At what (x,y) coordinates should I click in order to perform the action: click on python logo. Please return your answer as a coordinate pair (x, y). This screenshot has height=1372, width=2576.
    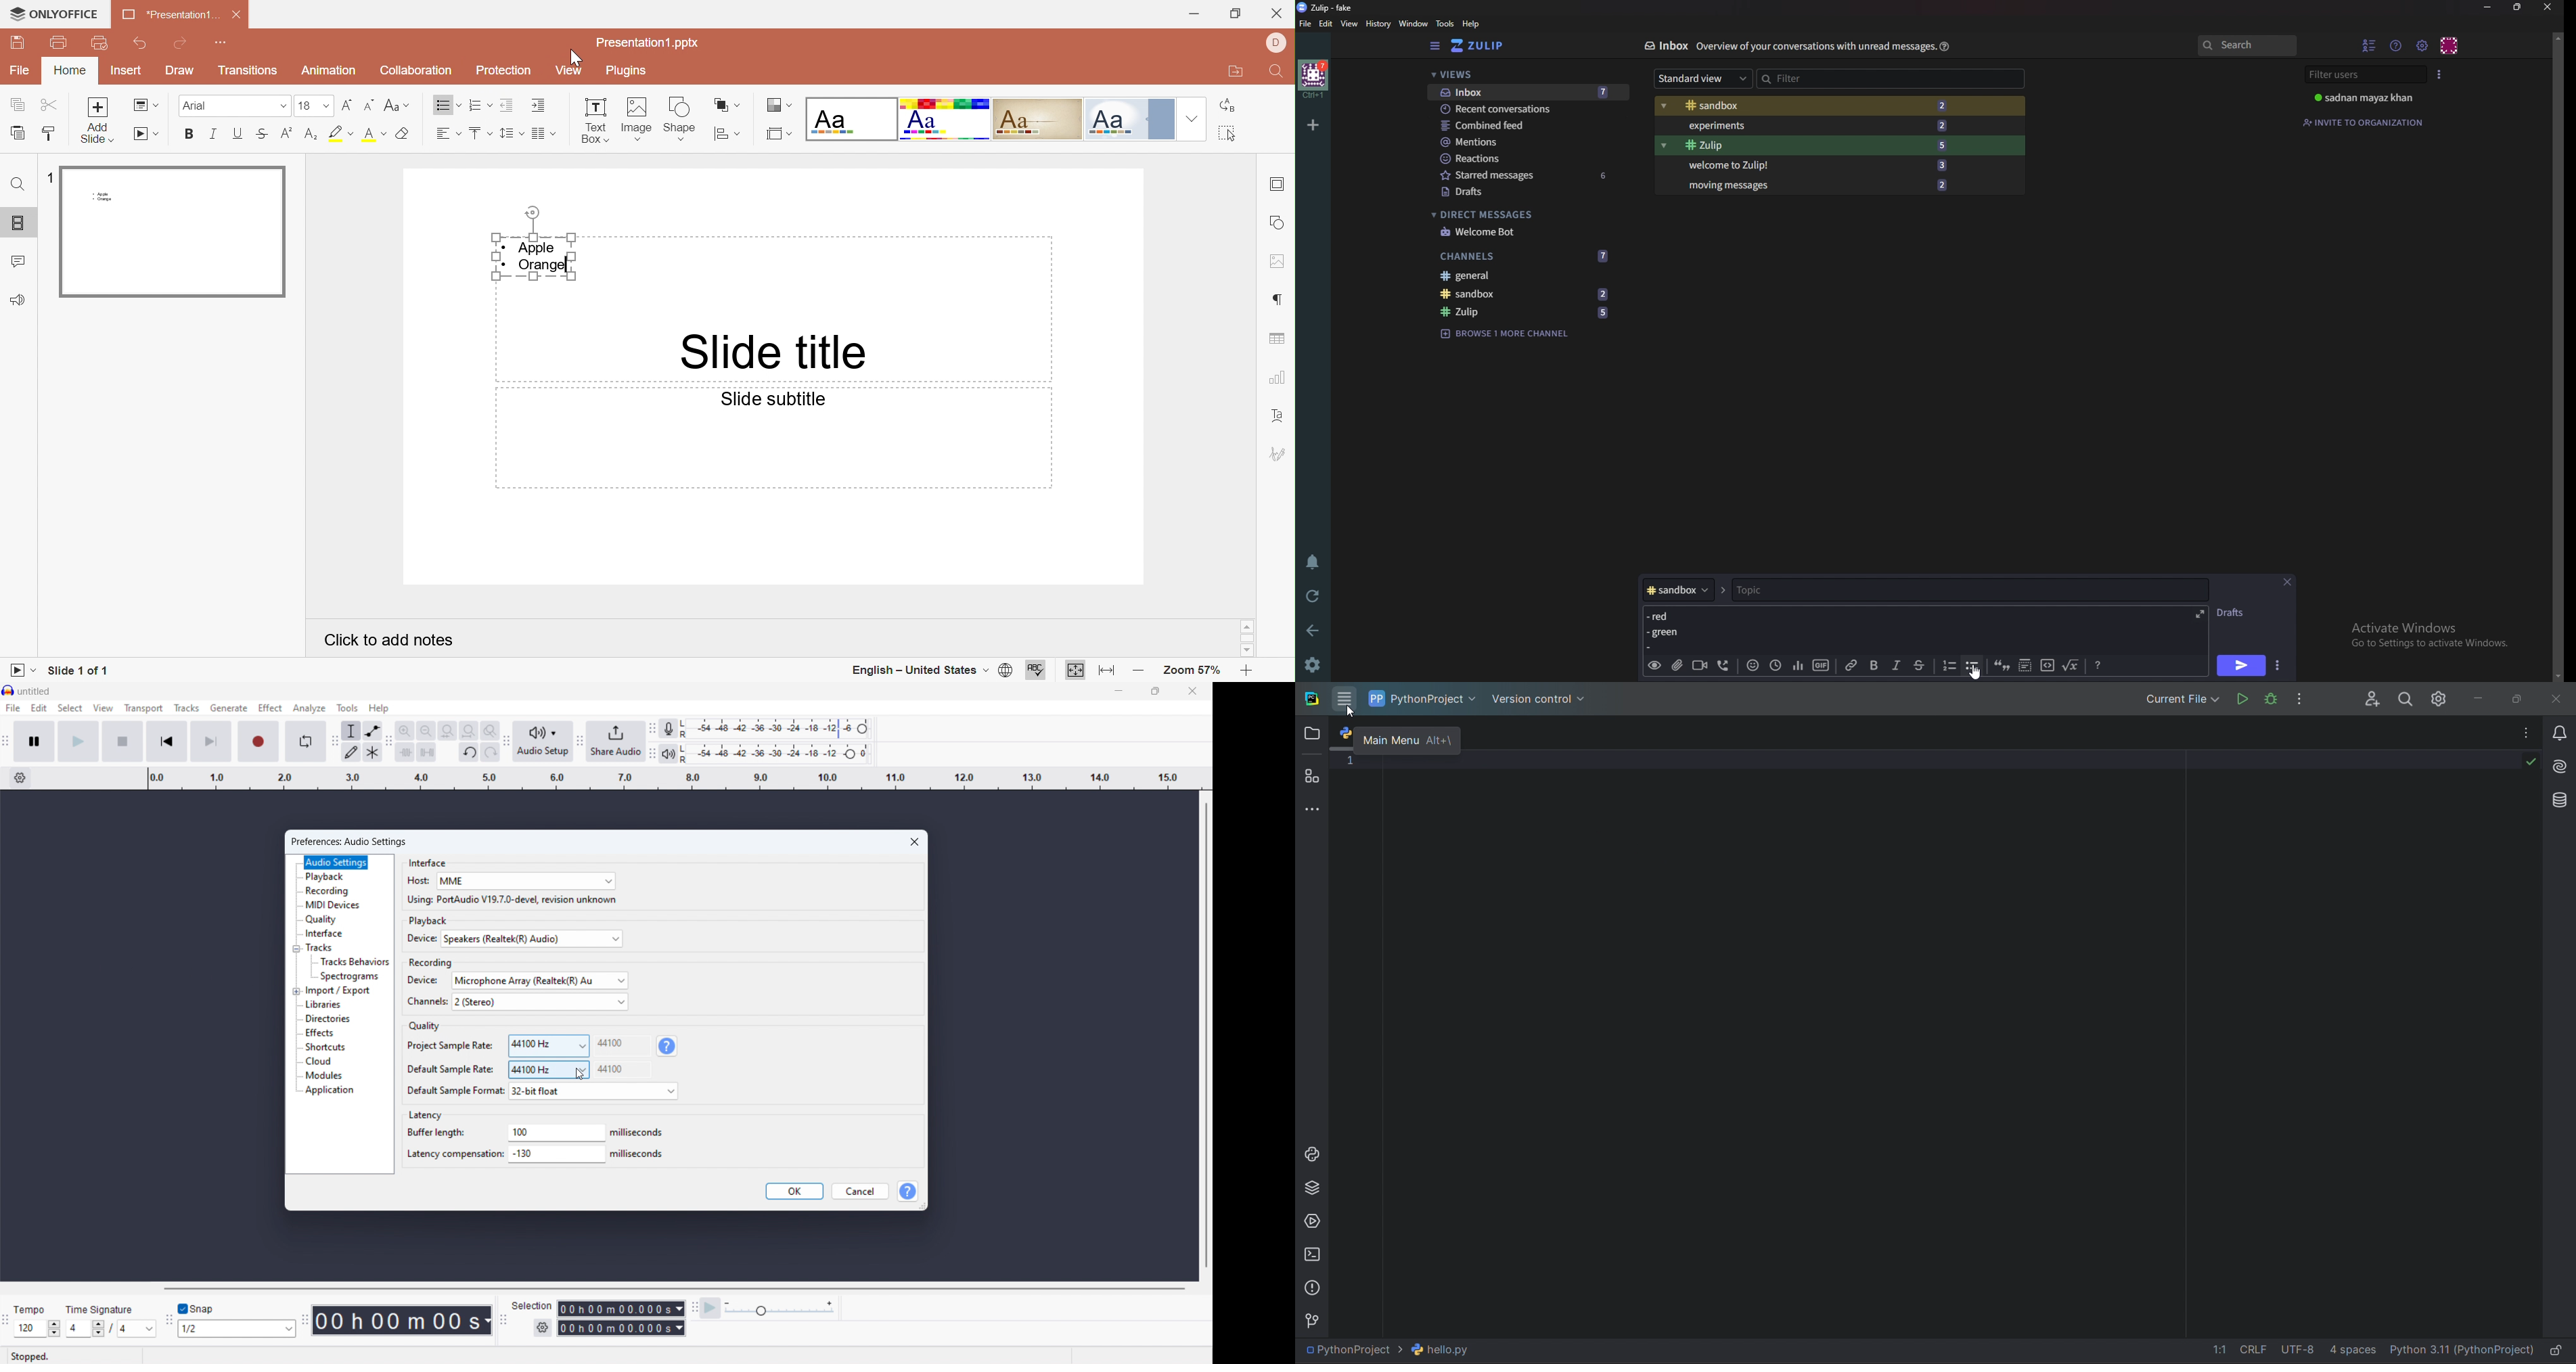
    Looking at the image, I should click on (1346, 731).